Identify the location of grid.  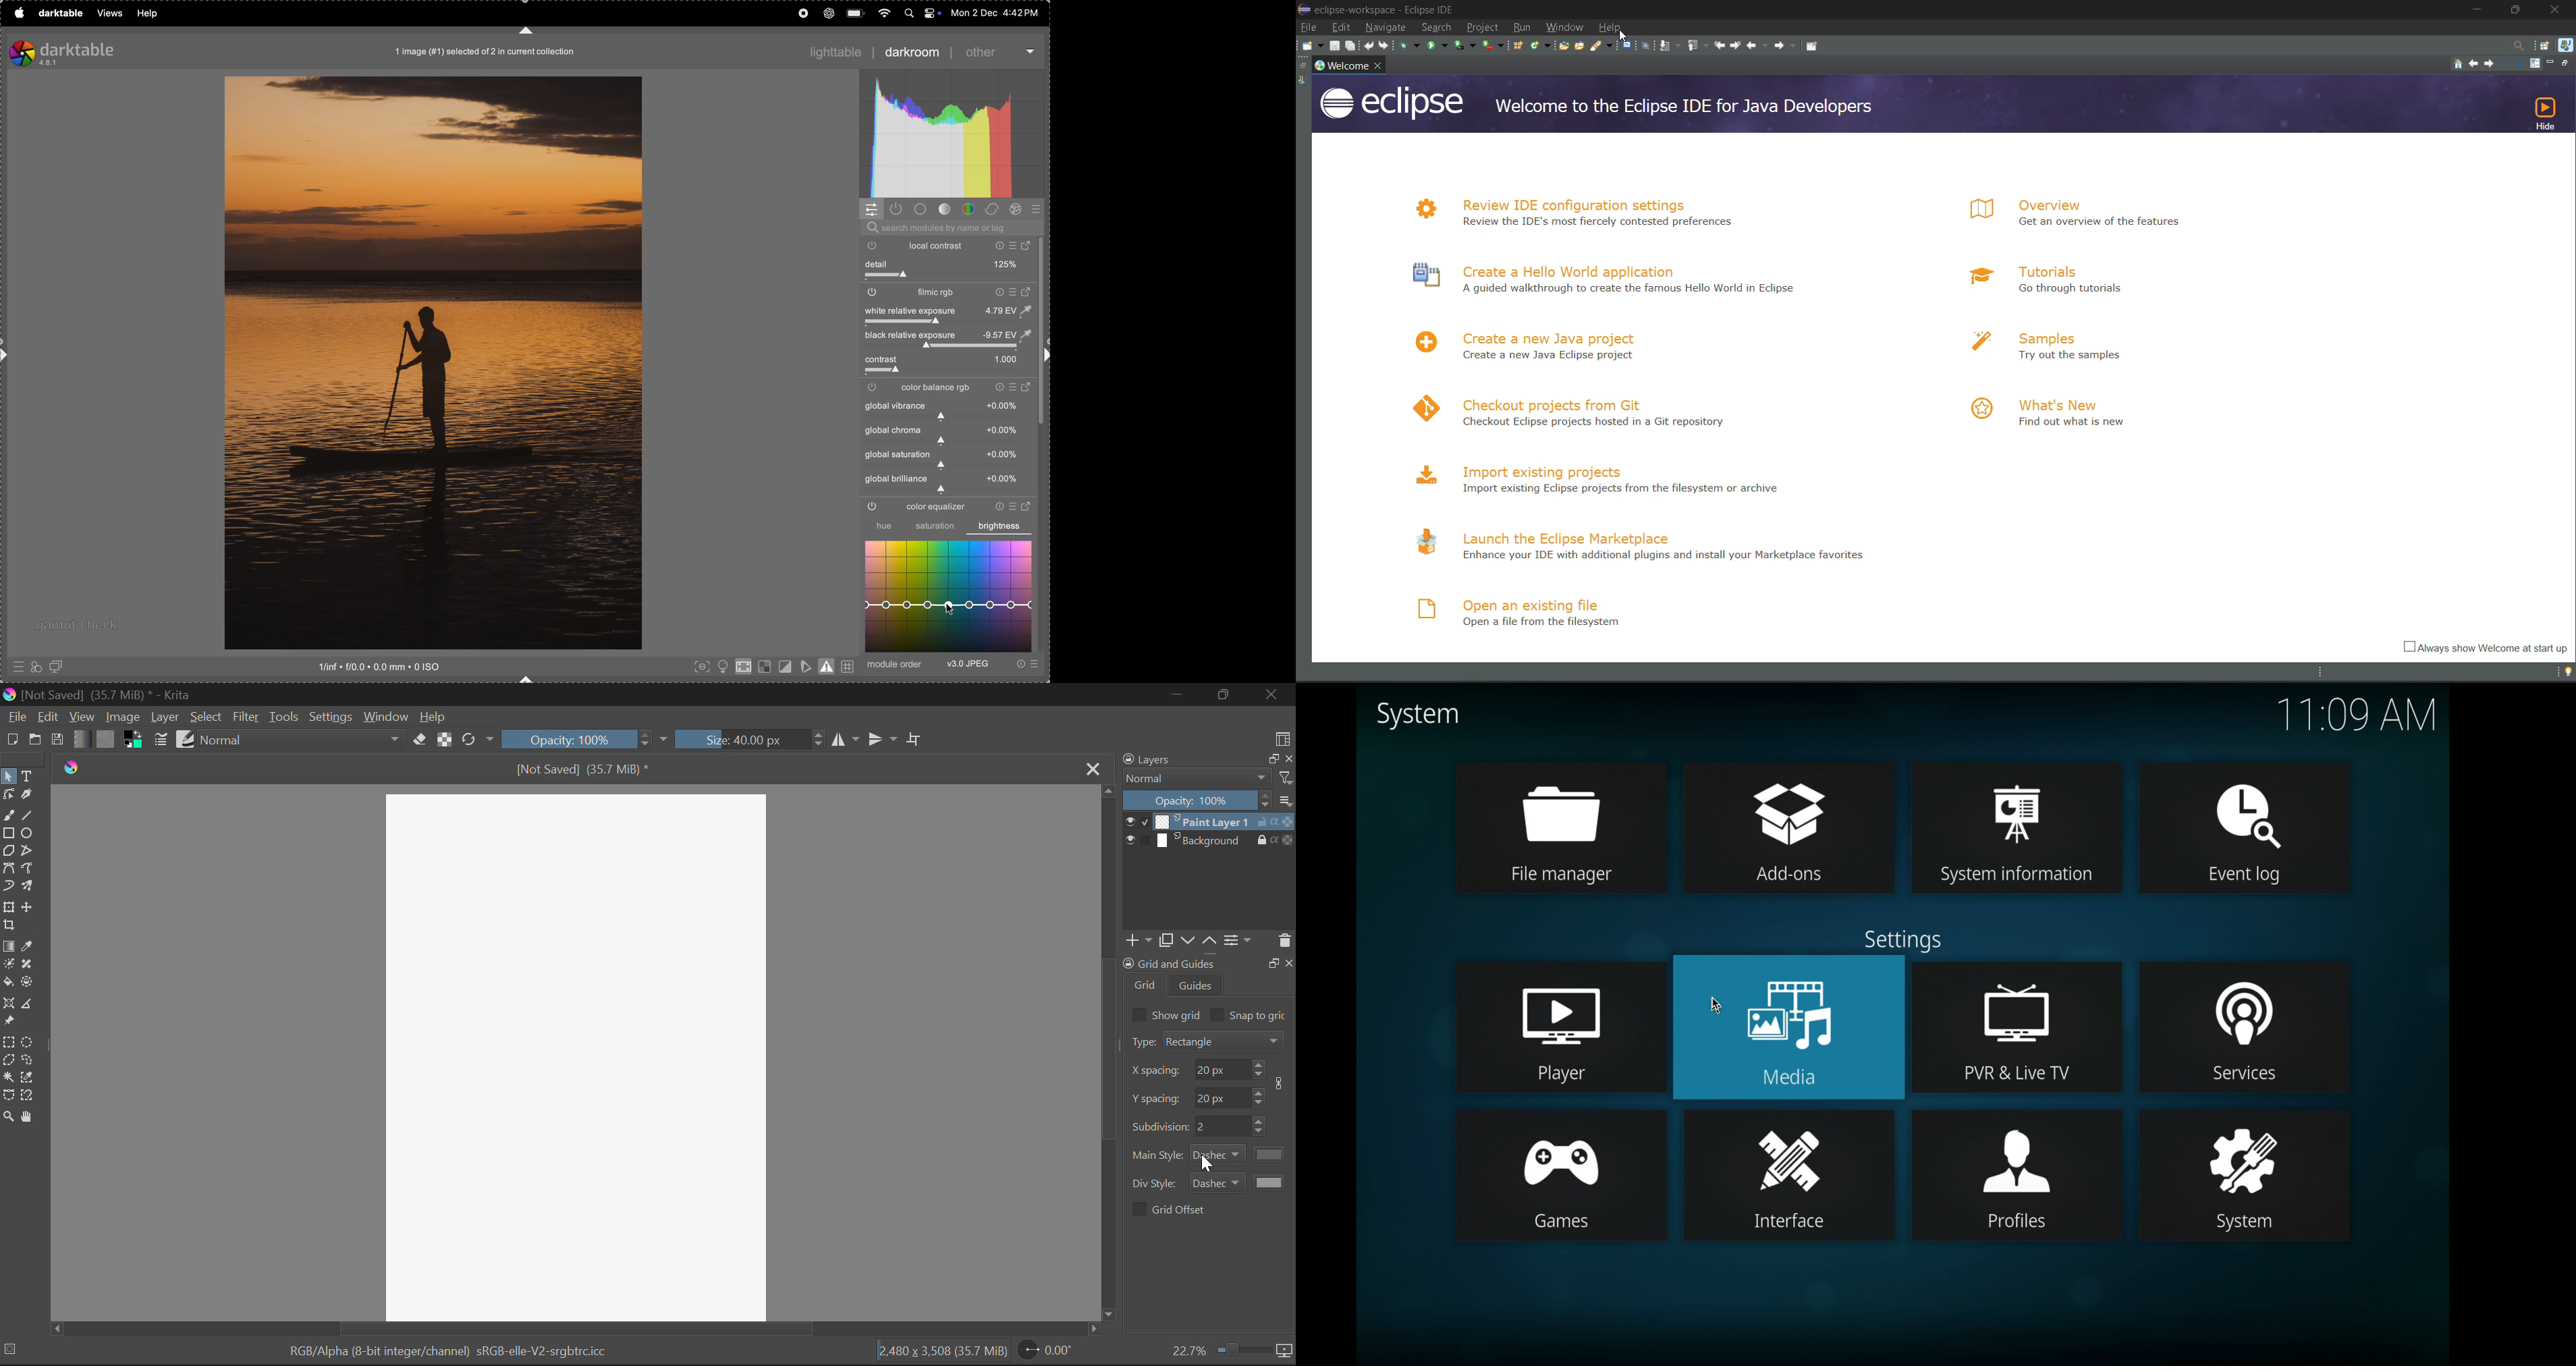
(1146, 985).